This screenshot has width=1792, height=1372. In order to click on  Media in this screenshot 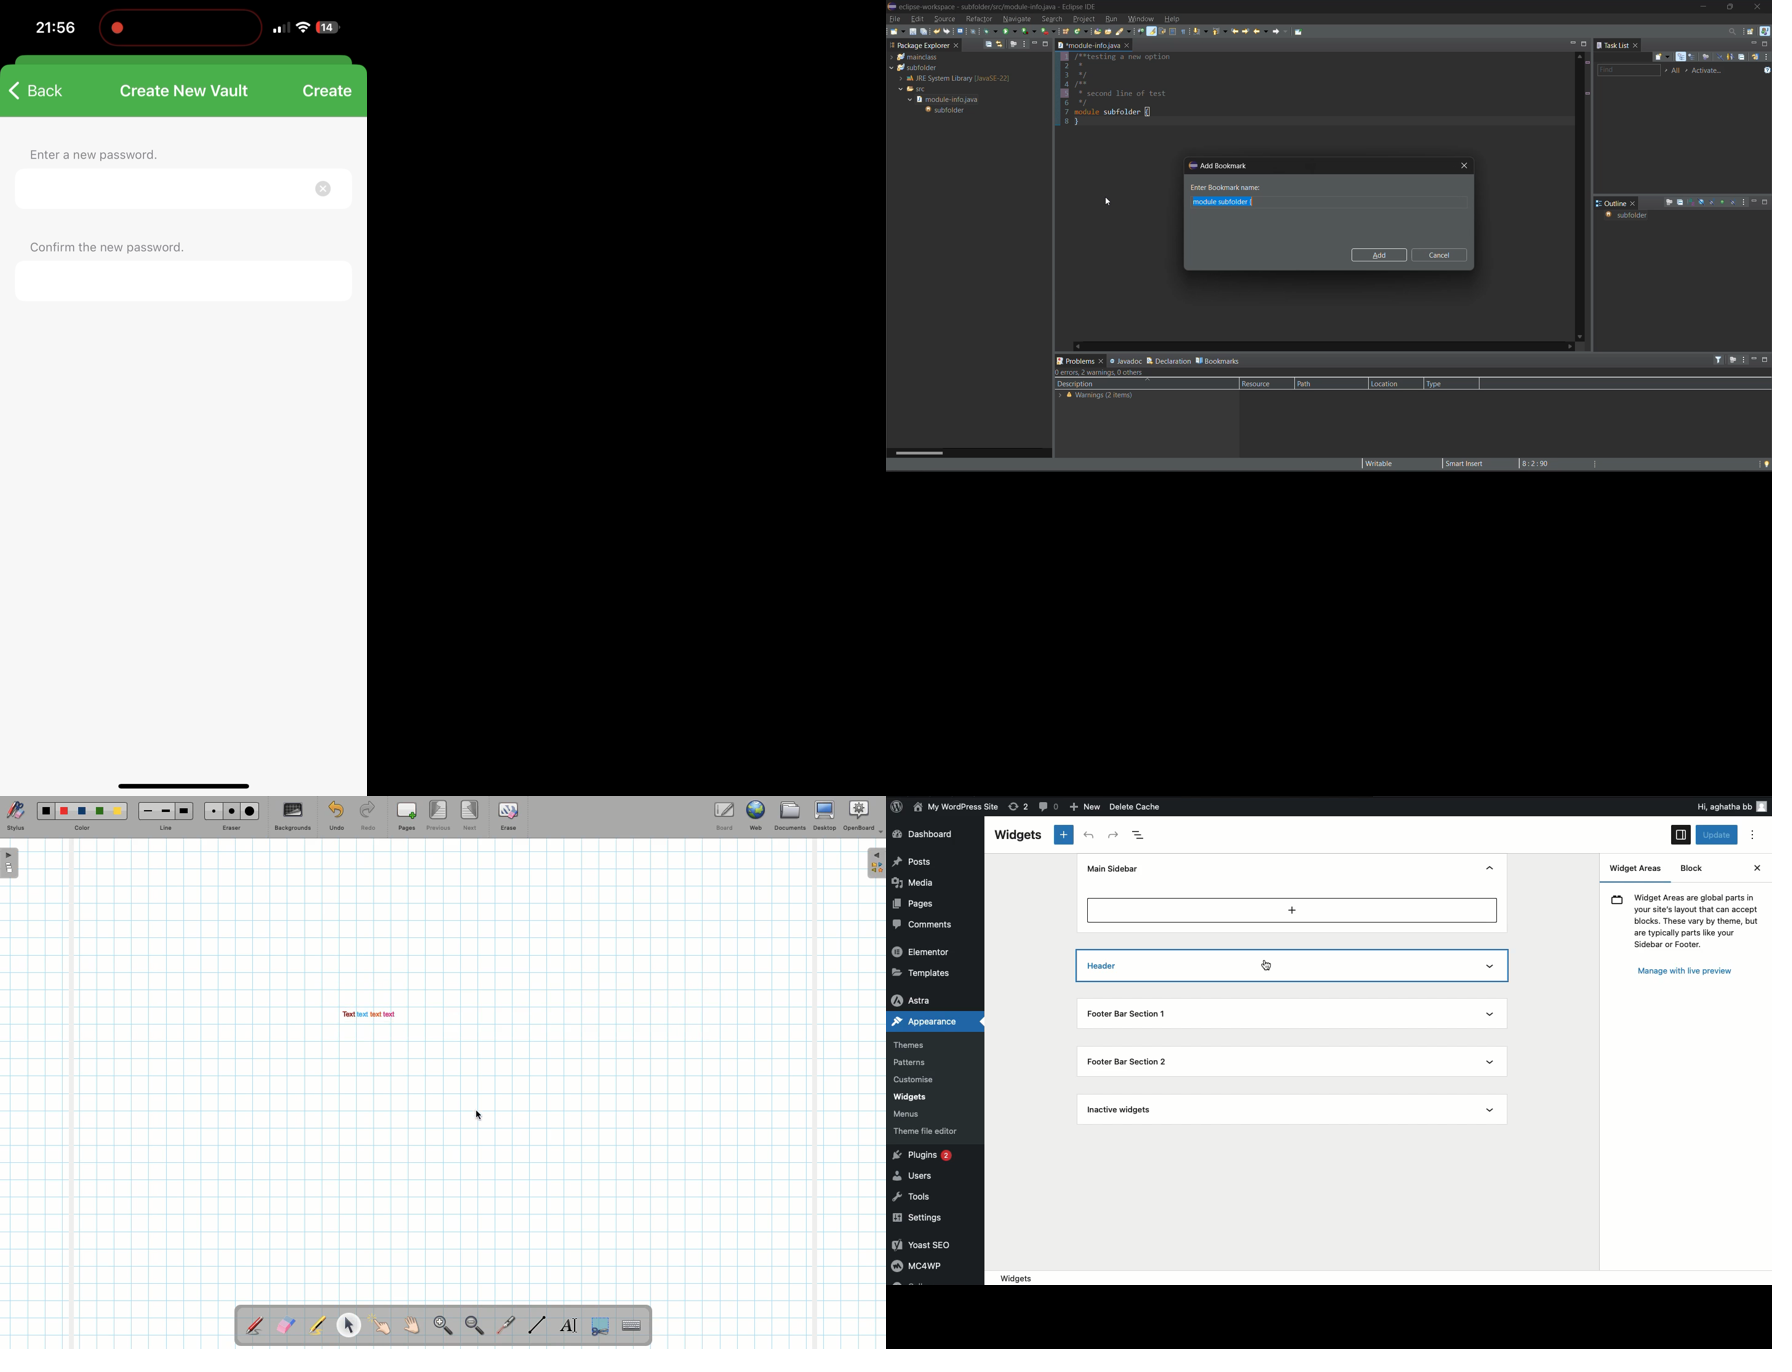, I will do `click(920, 882)`.